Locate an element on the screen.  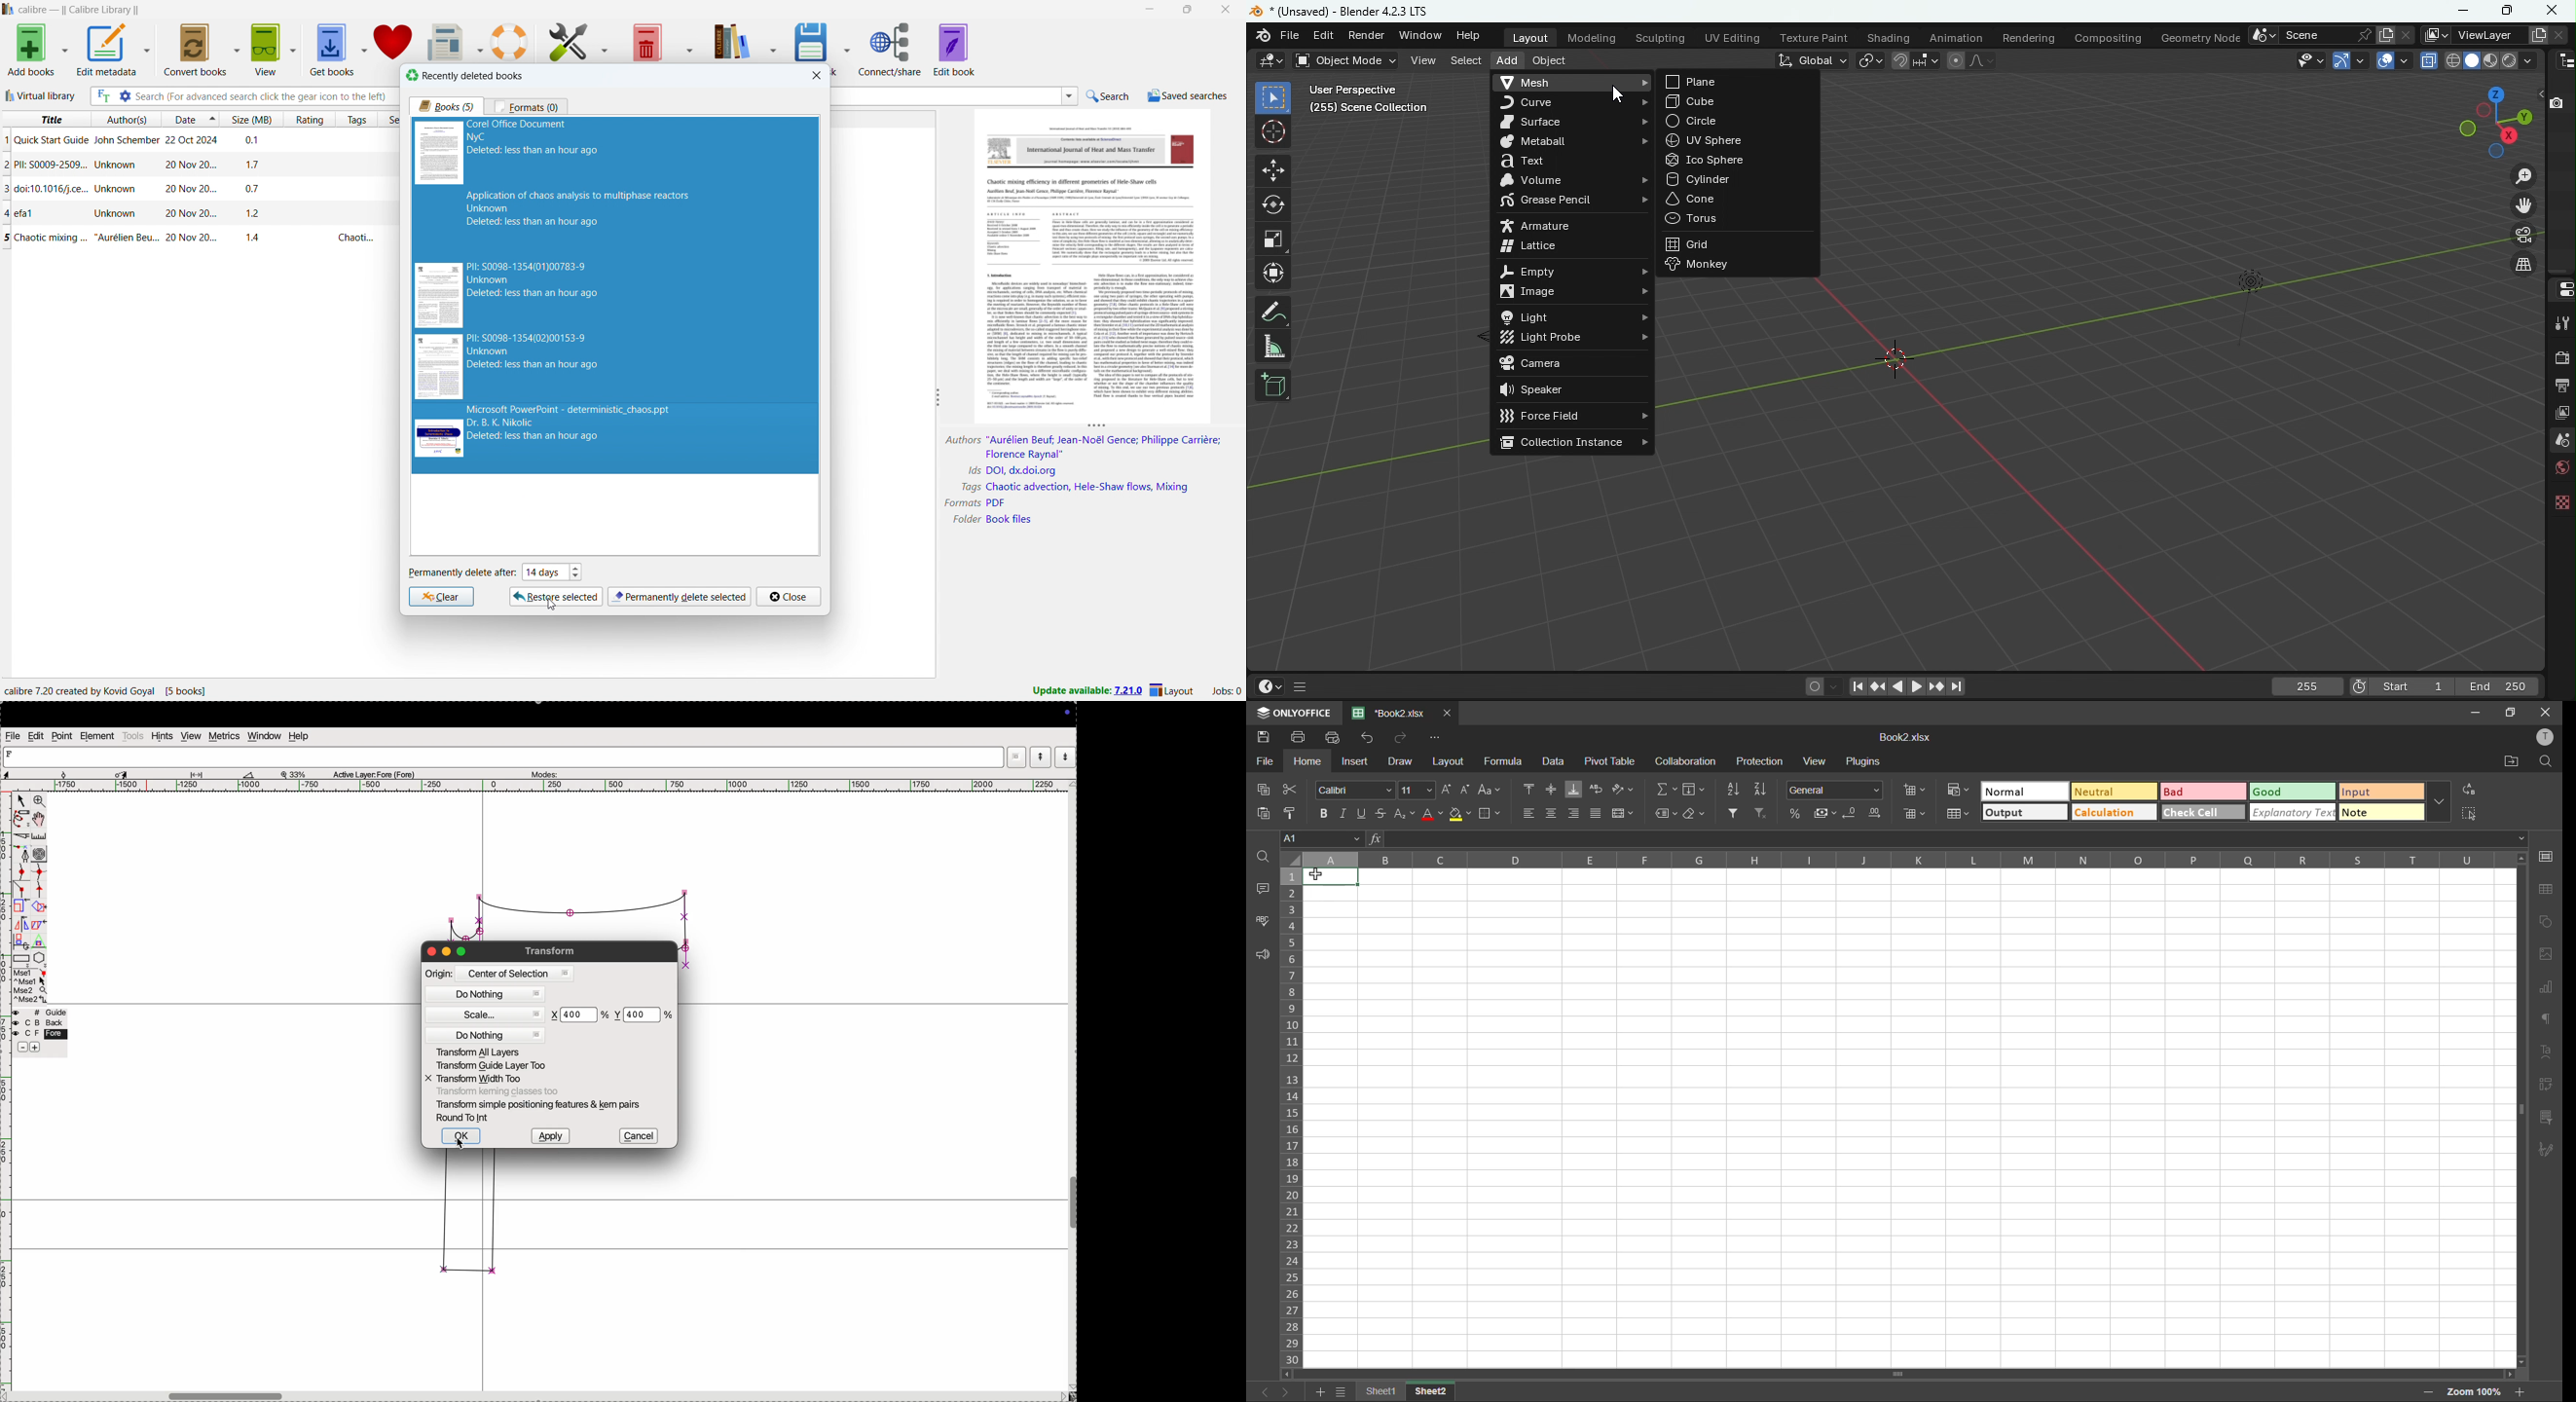
guide is located at coordinates (42, 1013).